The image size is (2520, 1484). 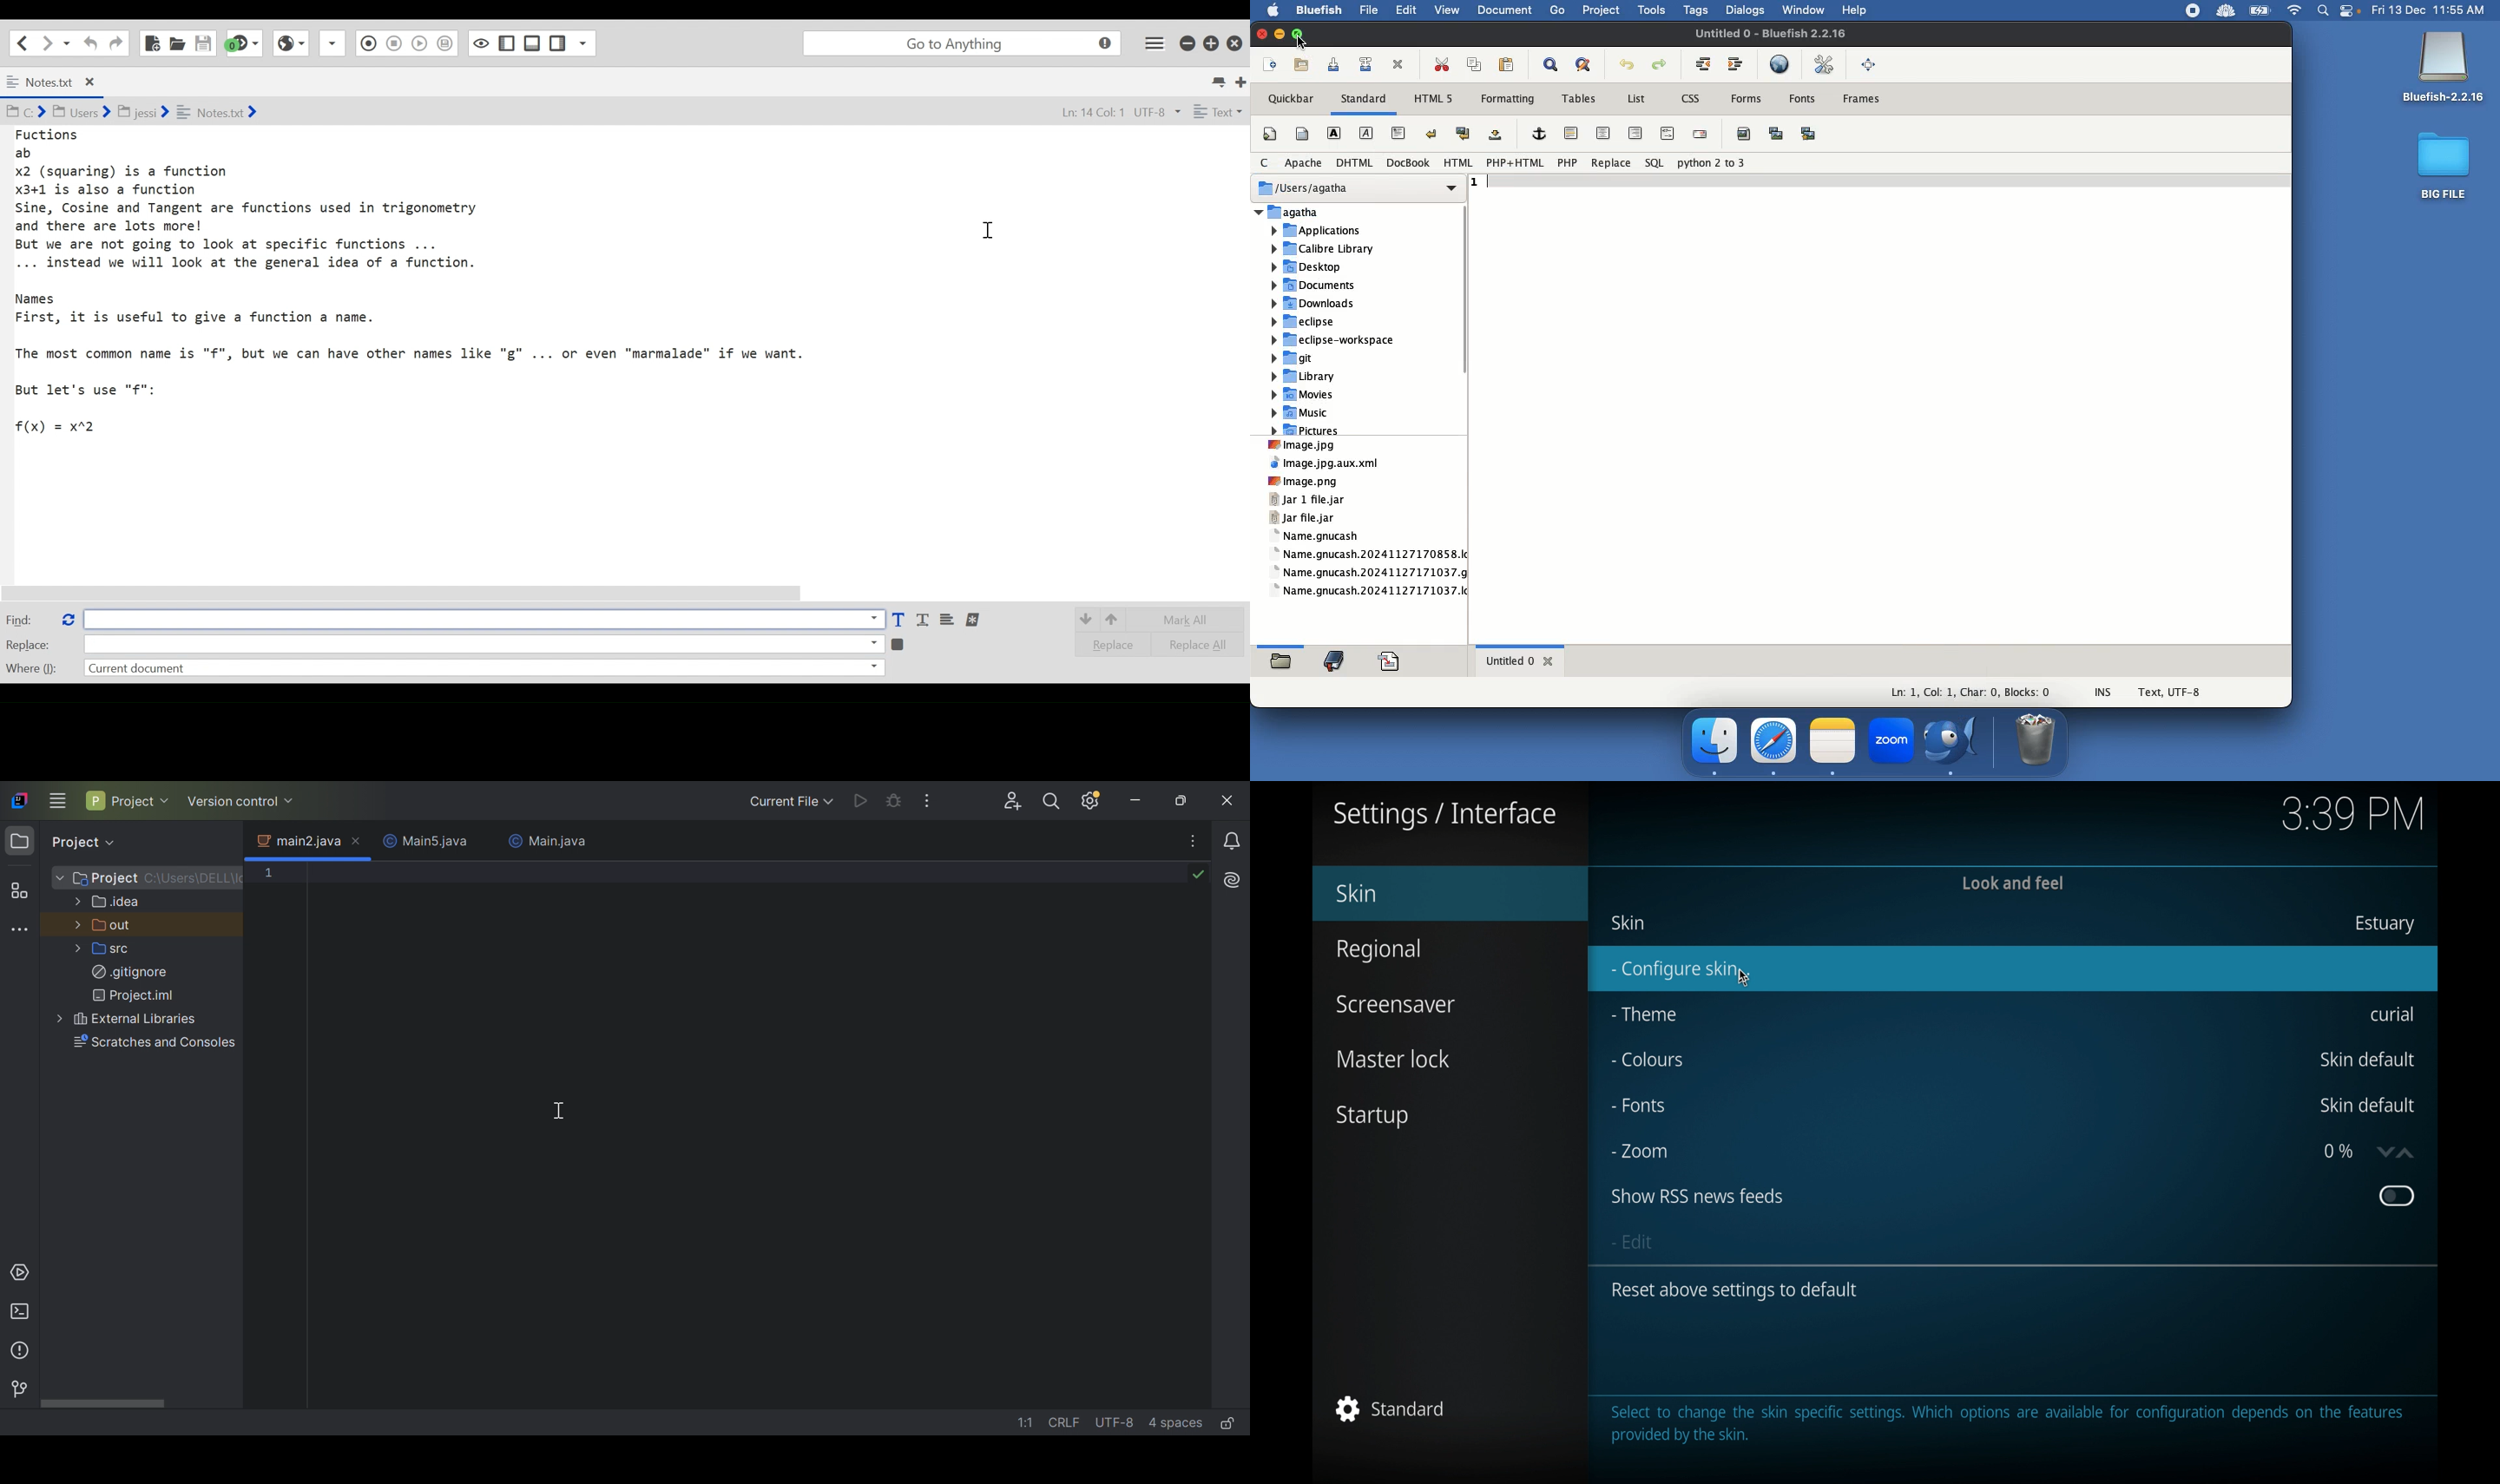 I want to click on Aghatha's Folders, so click(x=1352, y=213).